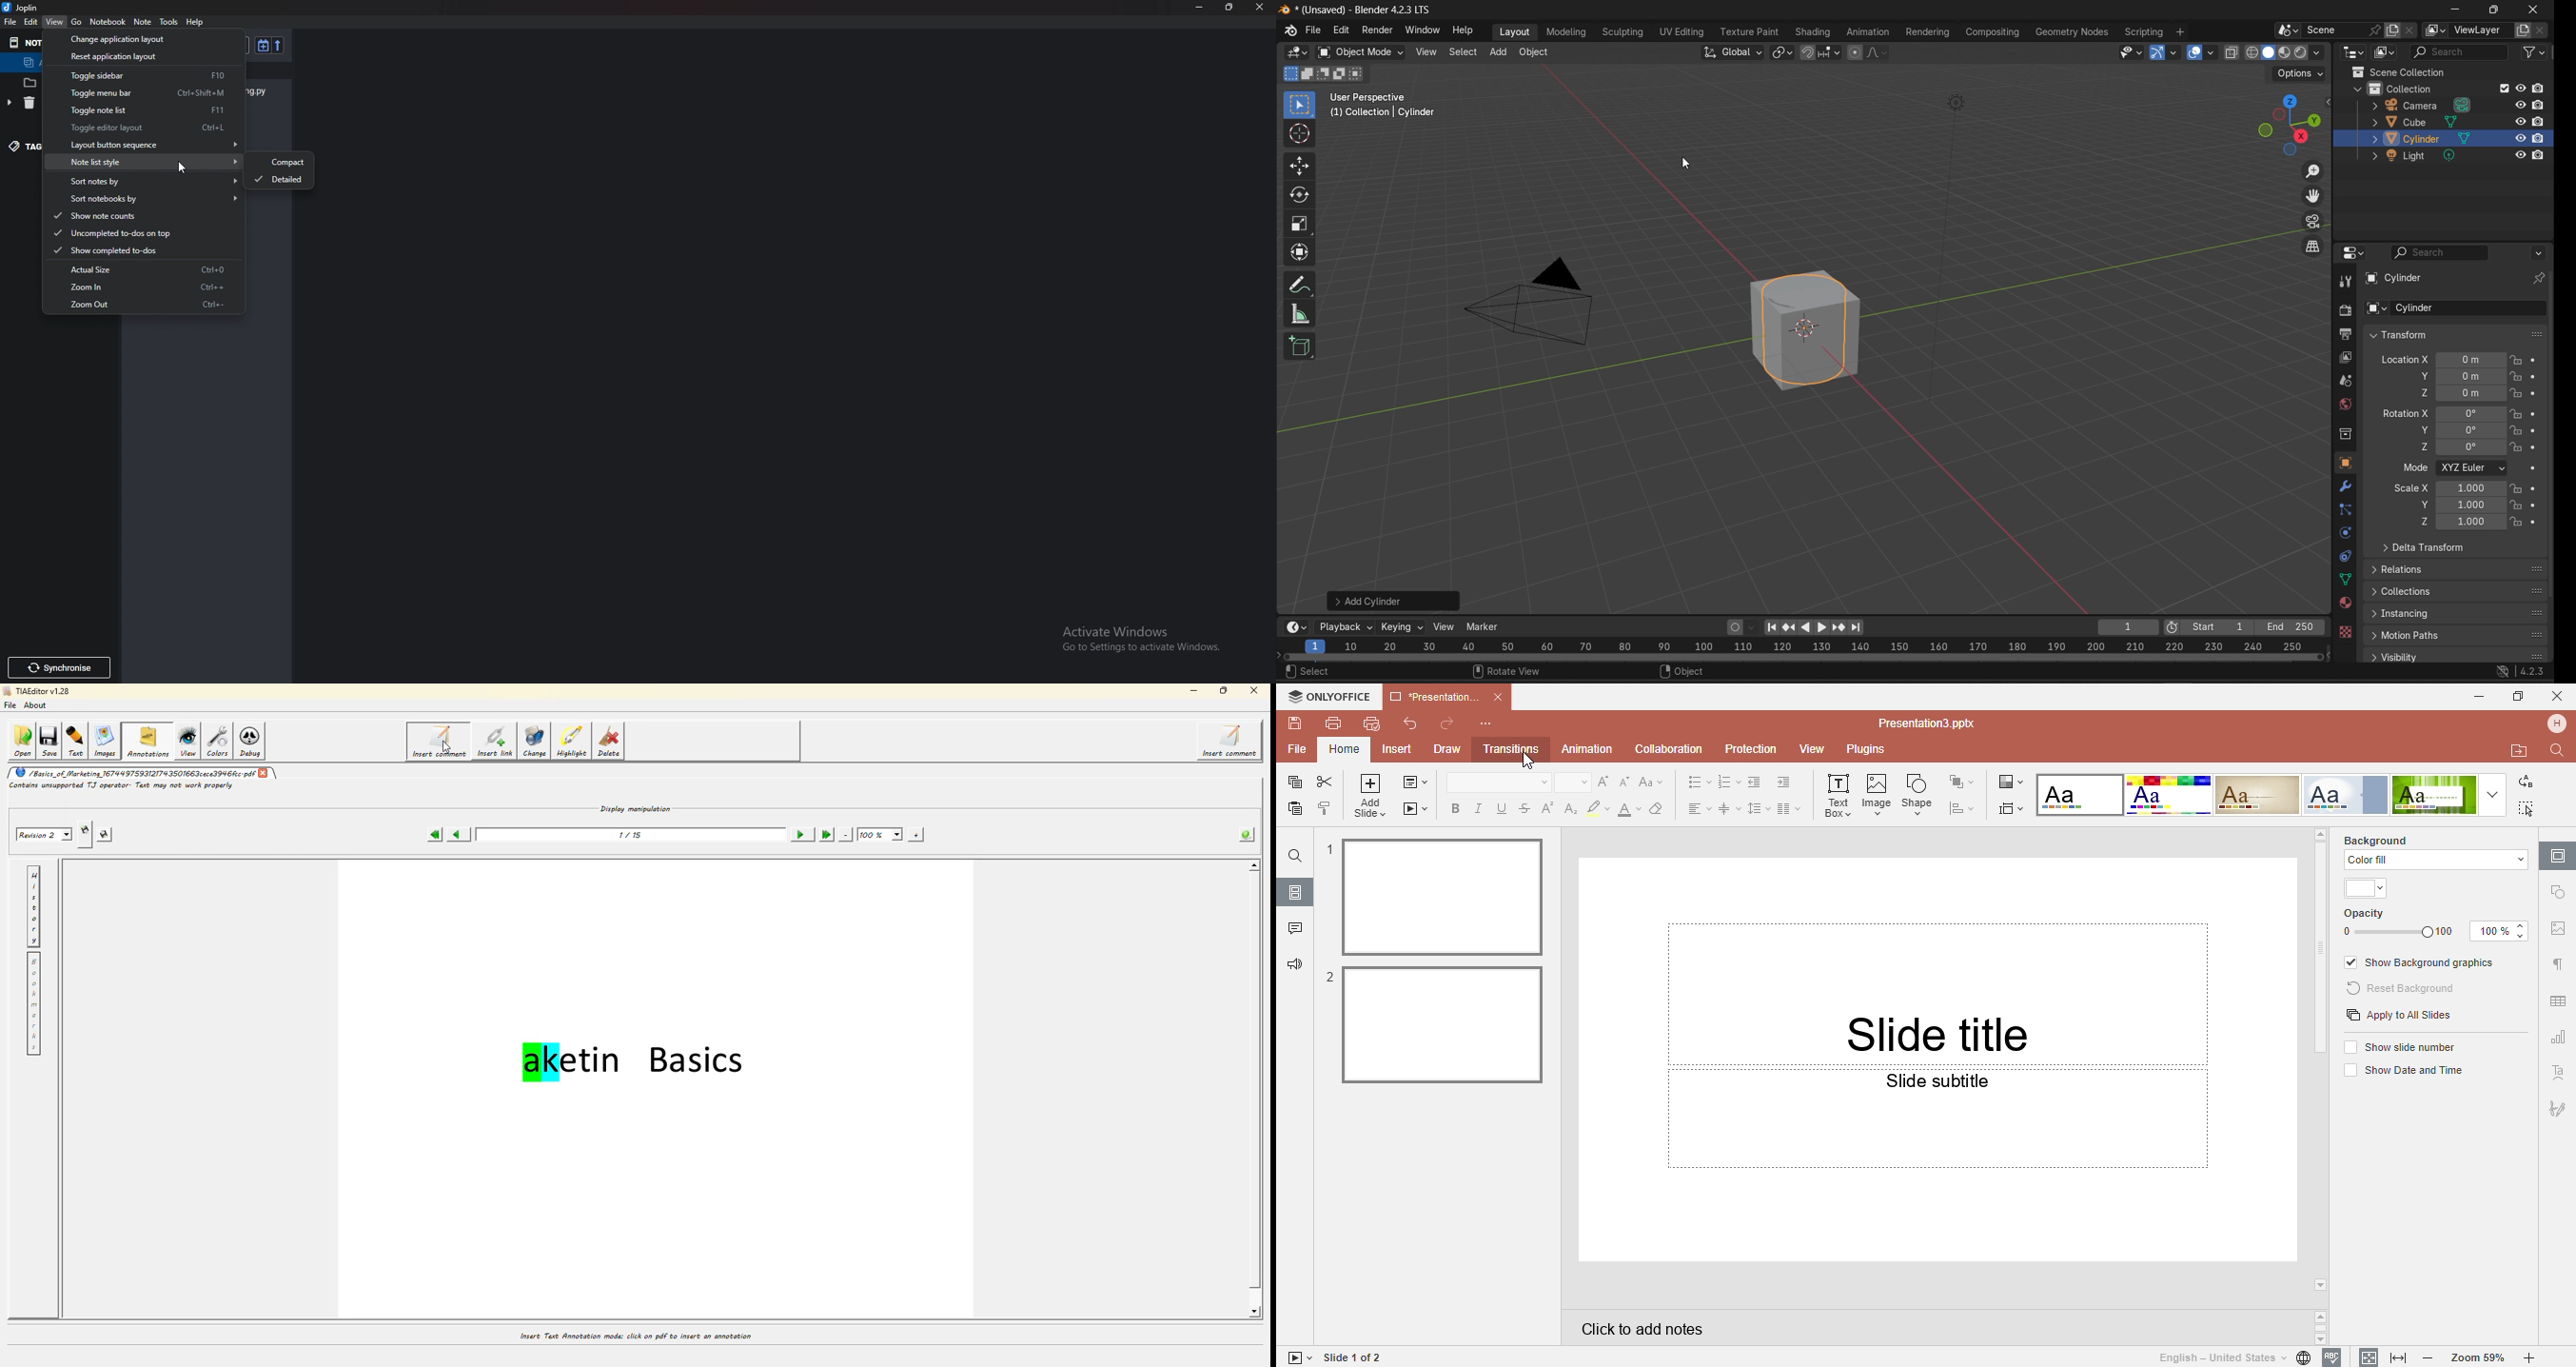  What do you see at coordinates (2347, 434) in the screenshot?
I see `collection` at bounding box center [2347, 434].